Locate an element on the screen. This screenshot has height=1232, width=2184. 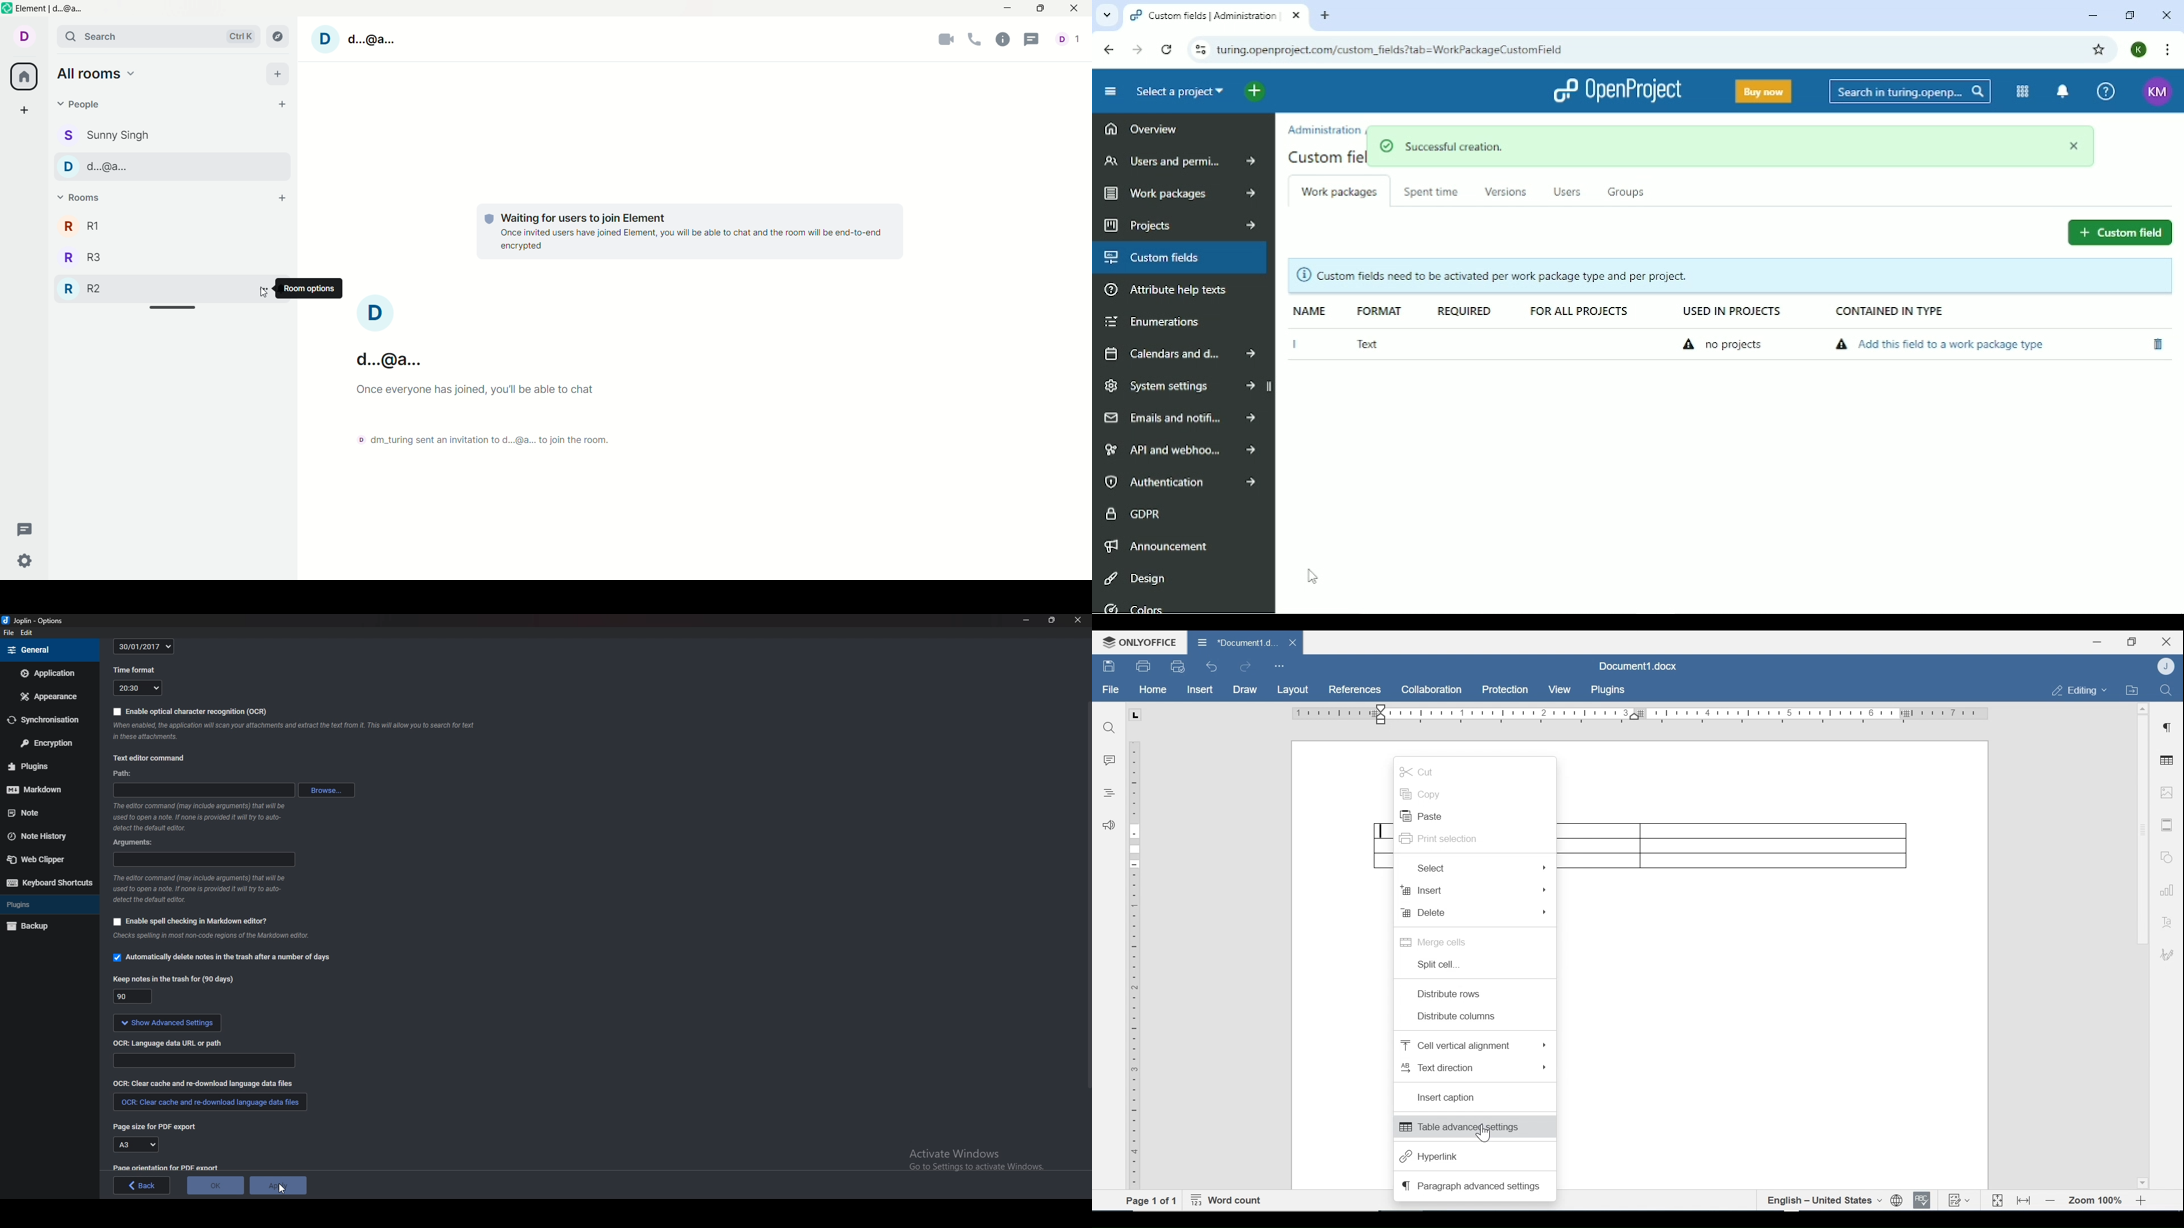
90 days is located at coordinates (133, 997).